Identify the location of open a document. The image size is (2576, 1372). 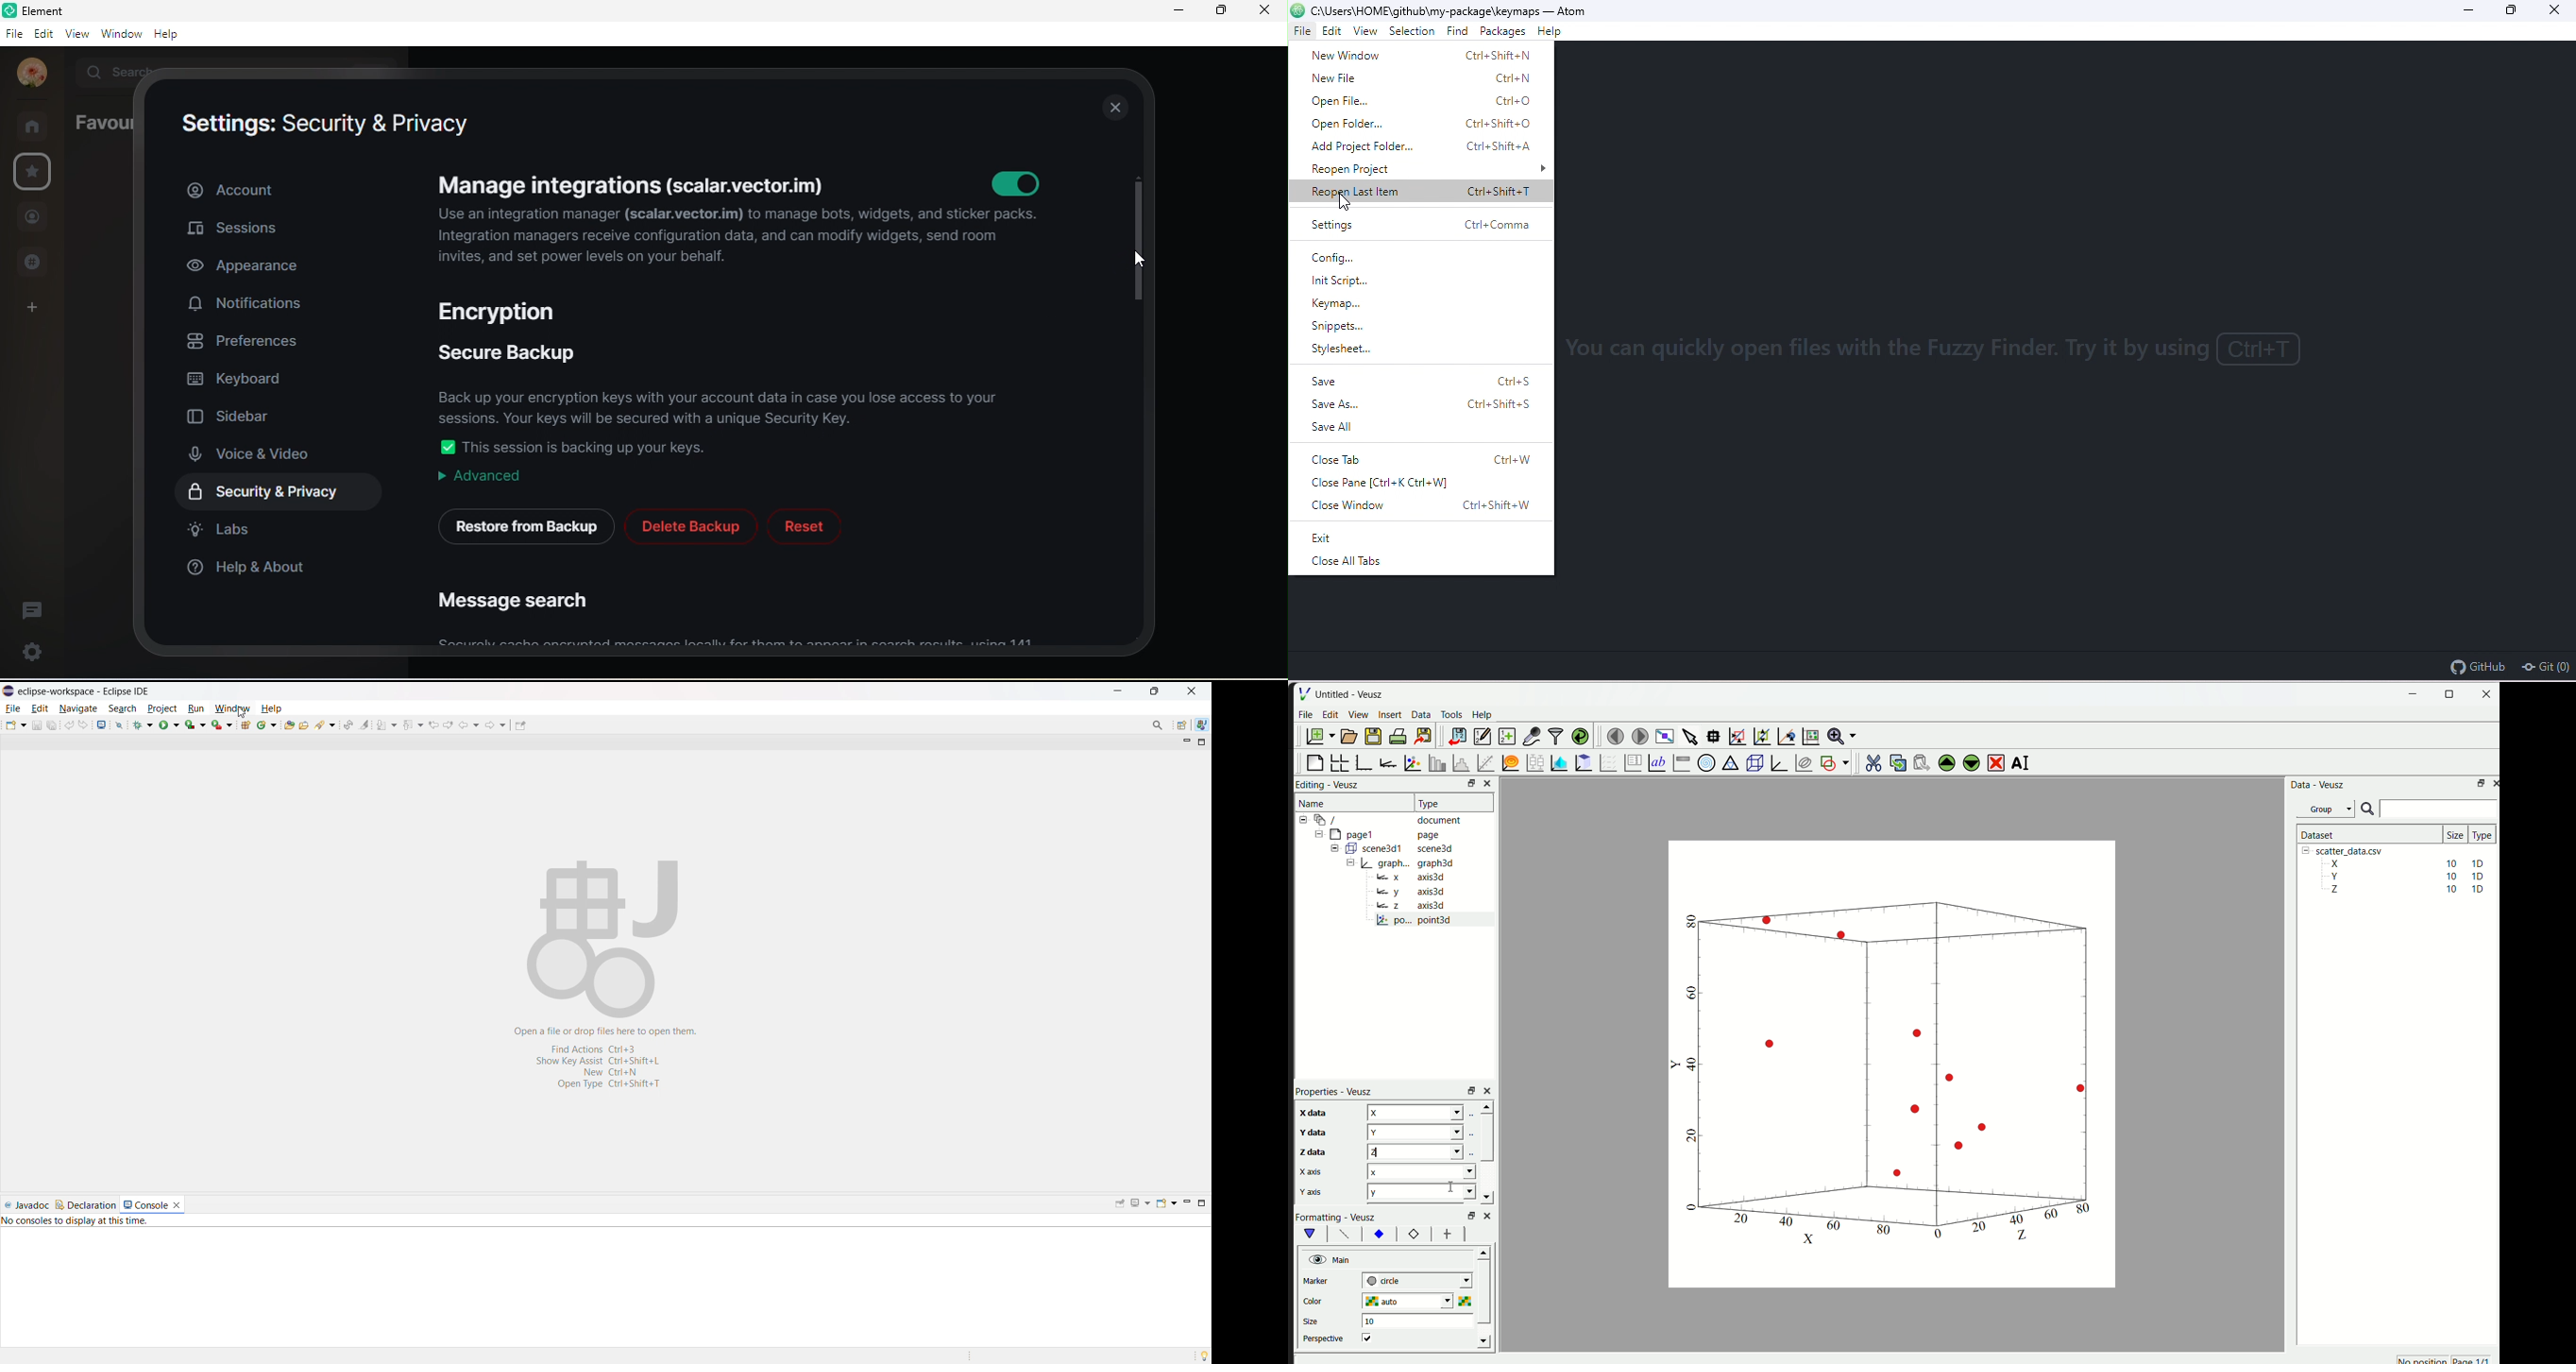
(1348, 736).